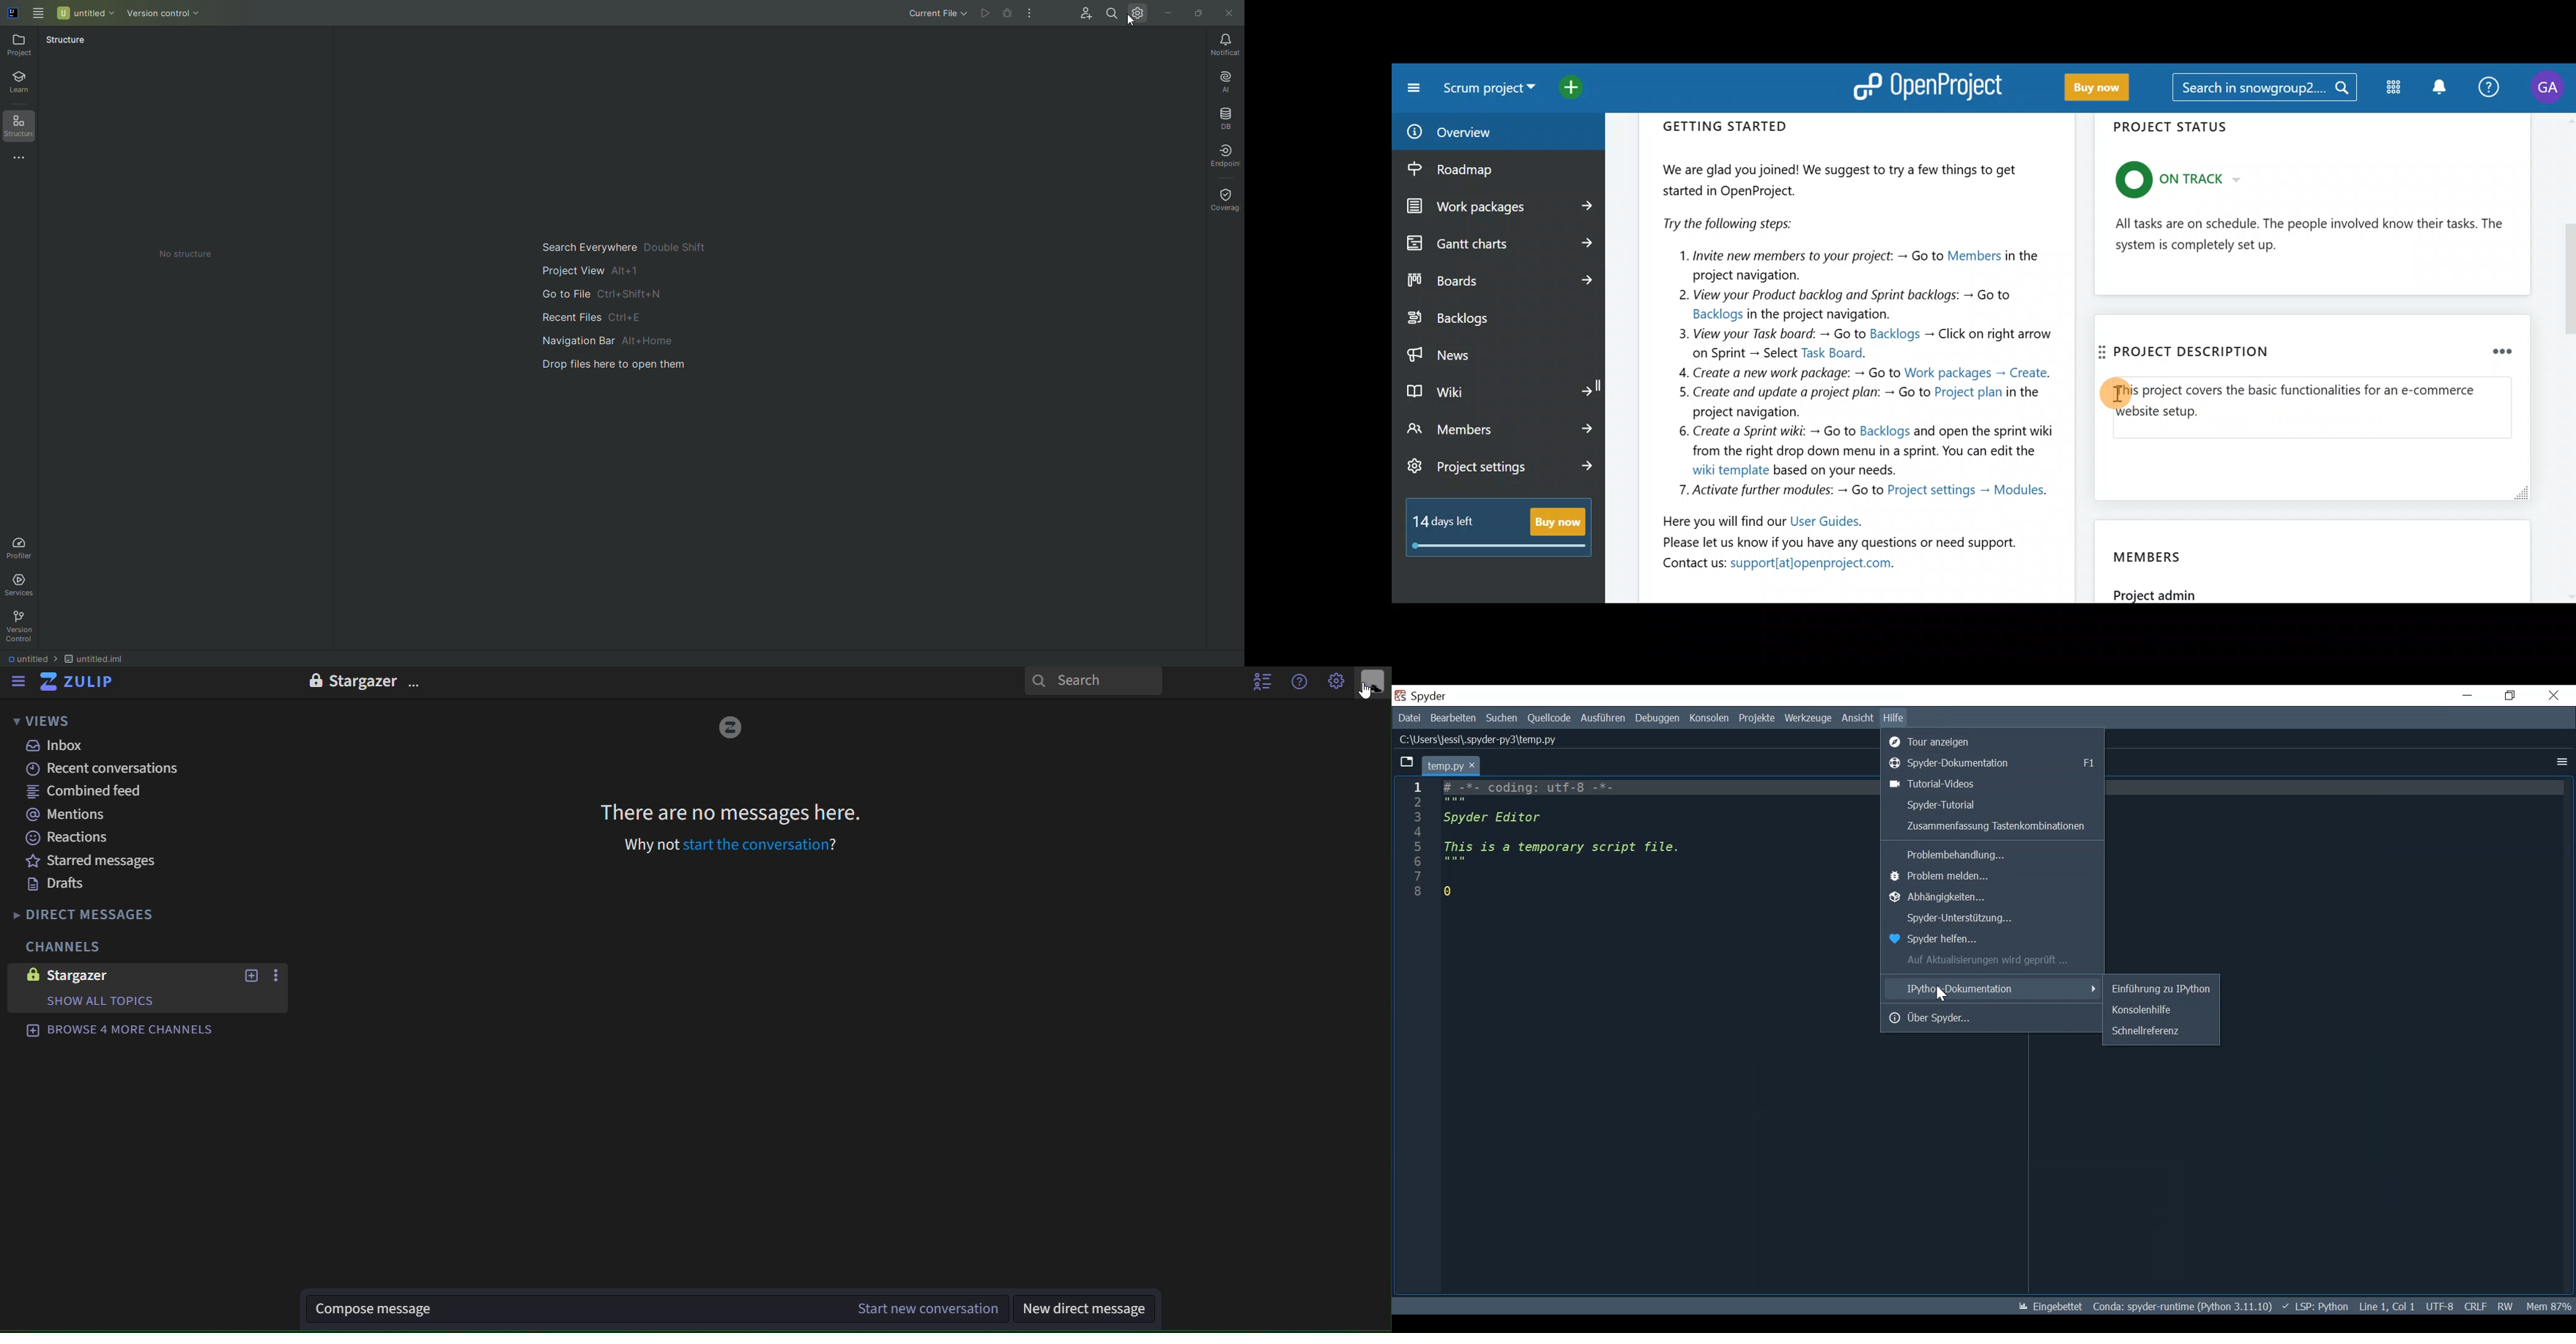 This screenshot has height=1344, width=2576. What do you see at coordinates (2548, 1306) in the screenshot?
I see `Memory Usage` at bounding box center [2548, 1306].